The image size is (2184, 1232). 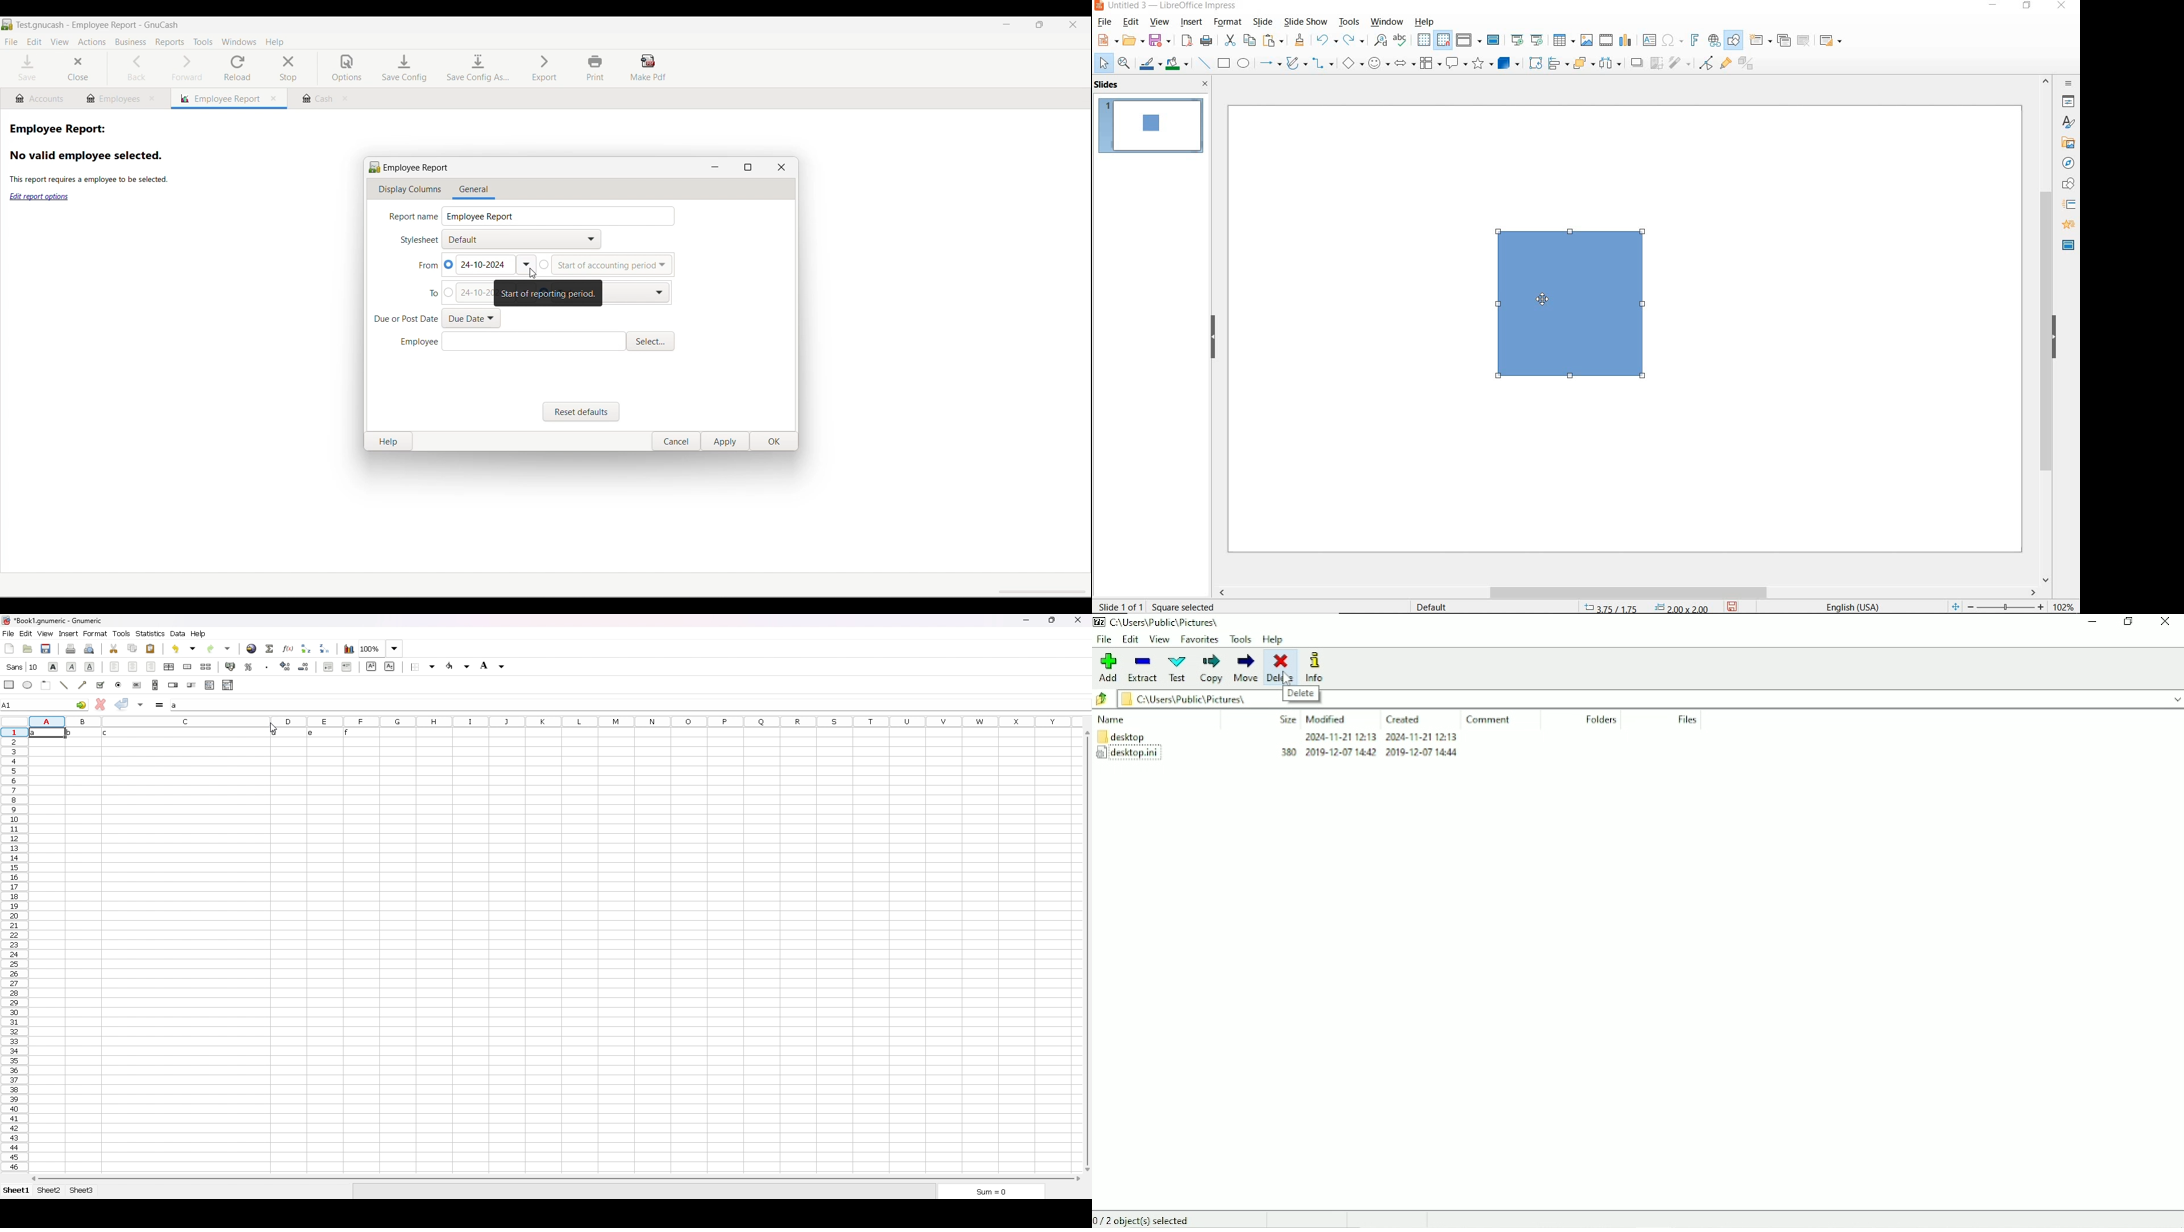 I want to click on Delete, so click(x=1302, y=695).